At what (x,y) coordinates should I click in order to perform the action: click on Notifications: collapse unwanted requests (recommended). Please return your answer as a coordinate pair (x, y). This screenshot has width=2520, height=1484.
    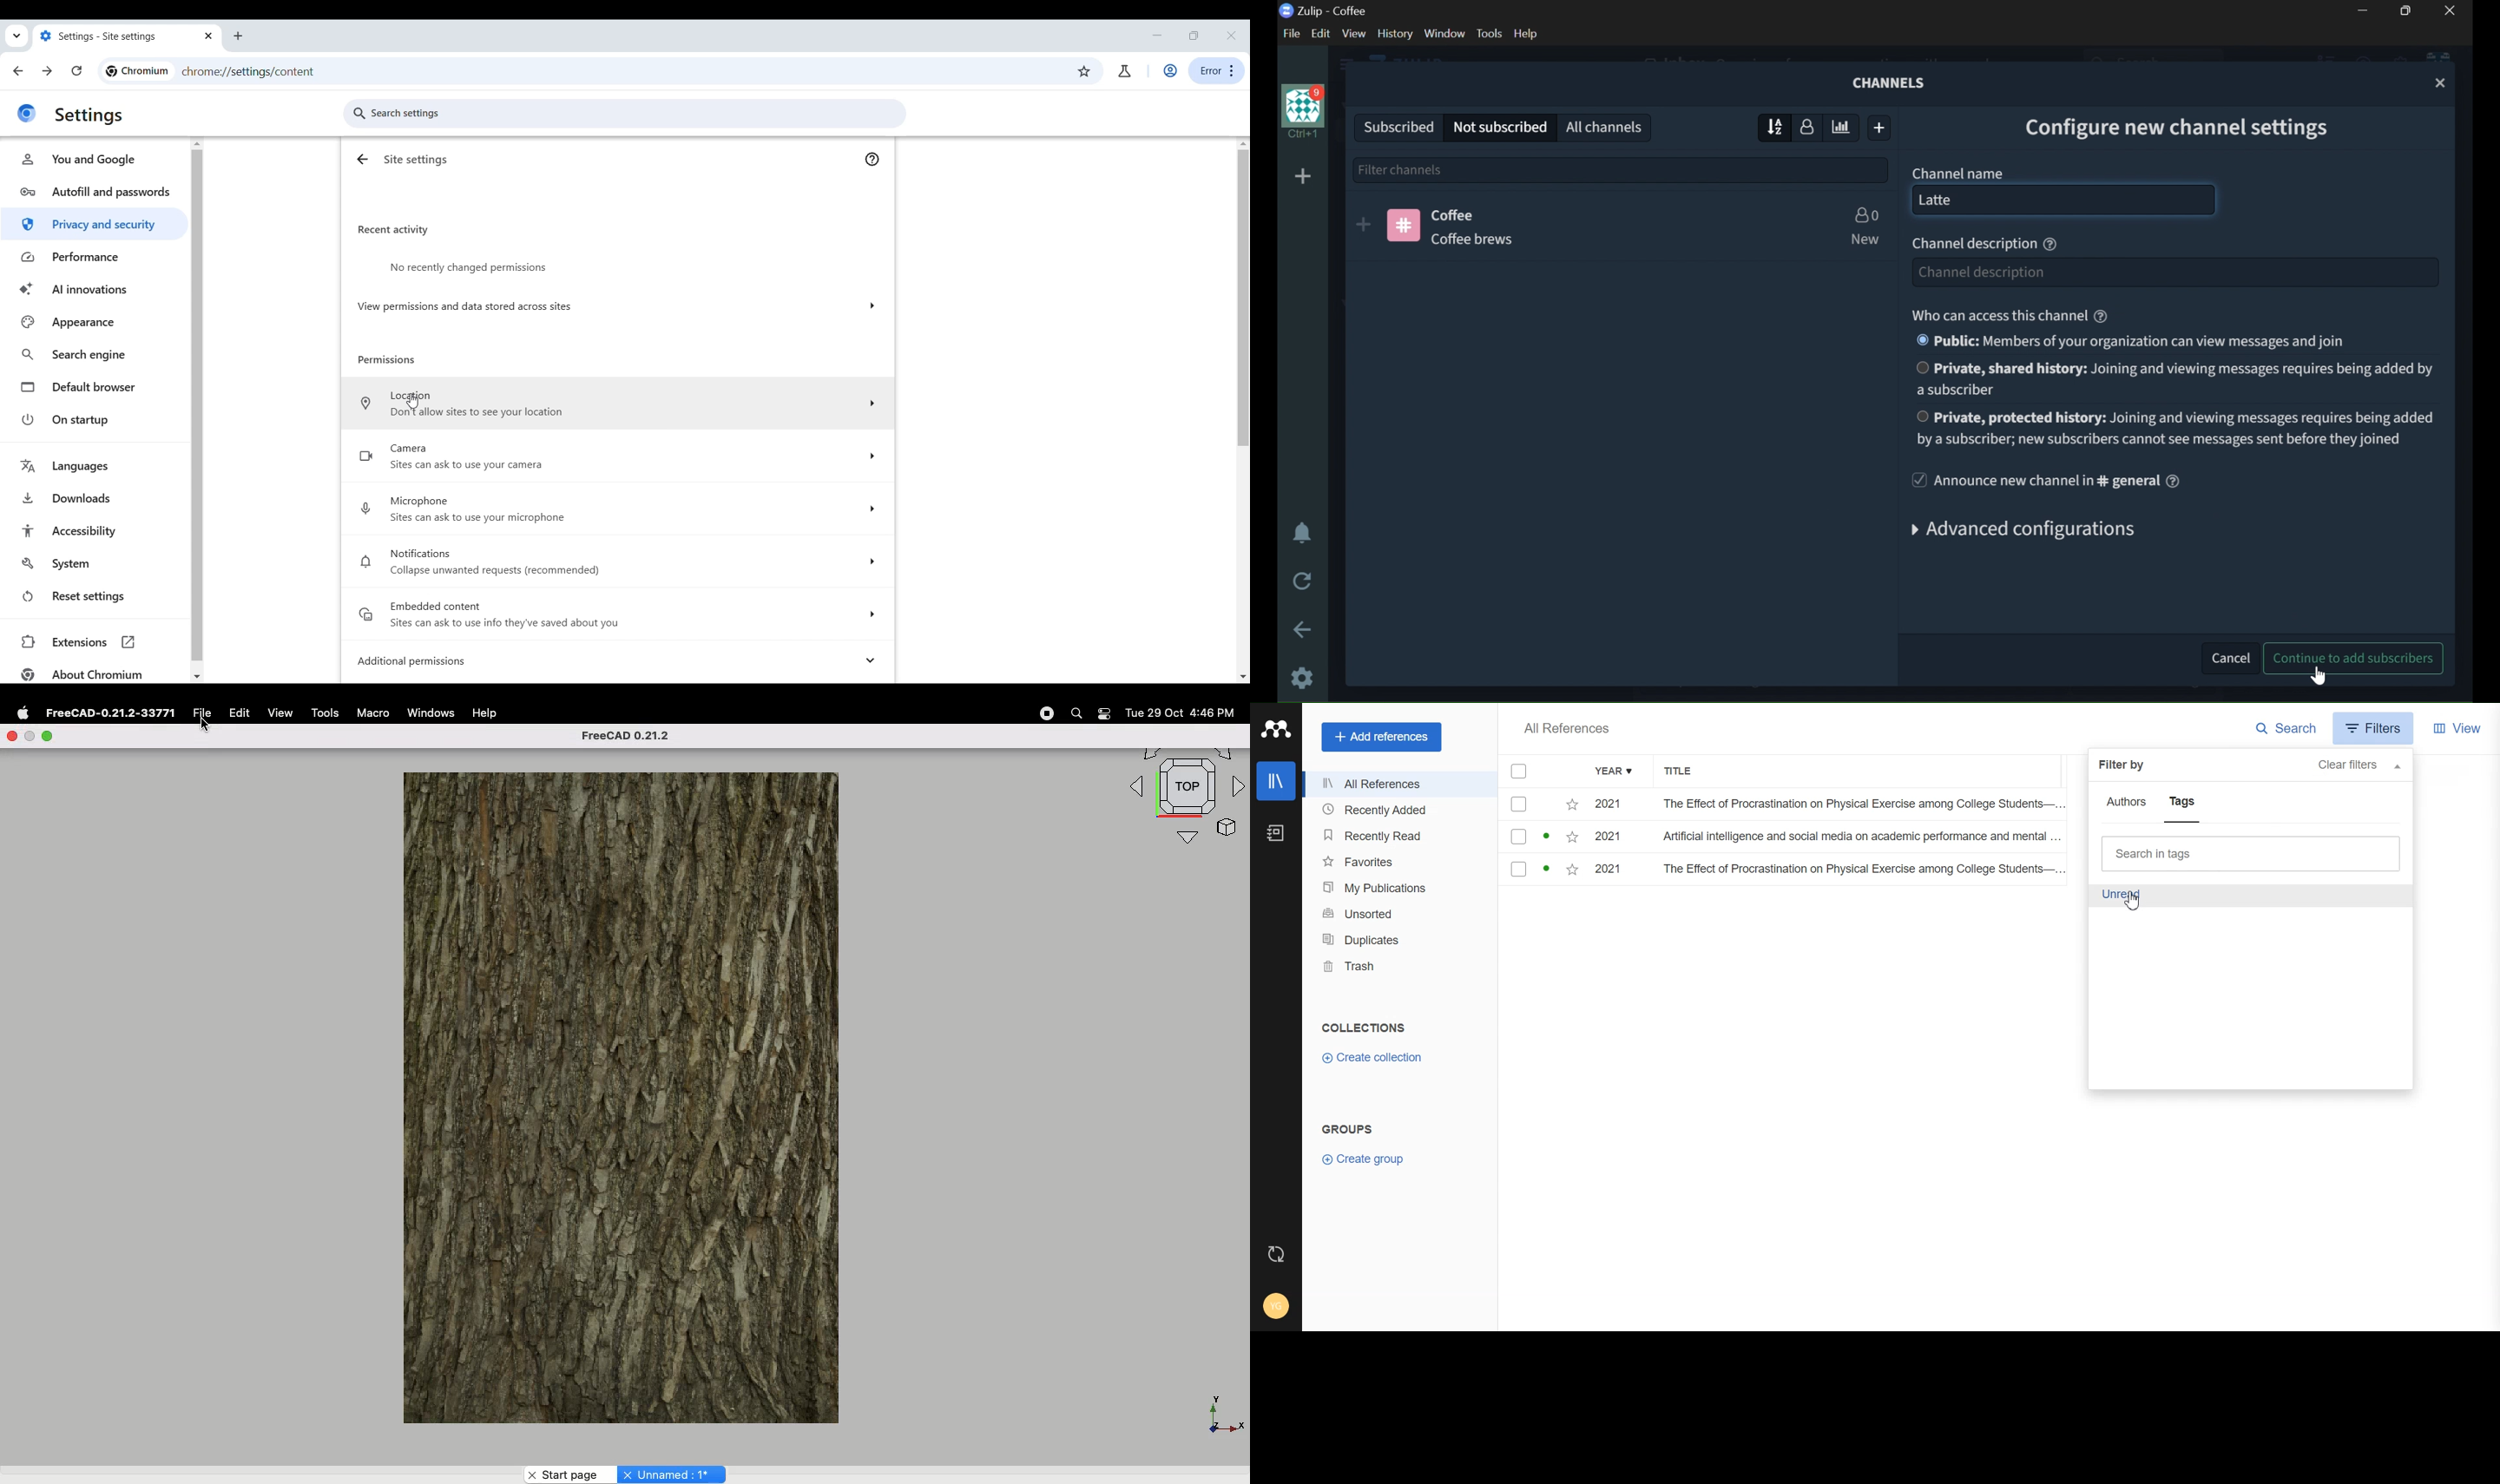
    Looking at the image, I should click on (617, 562).